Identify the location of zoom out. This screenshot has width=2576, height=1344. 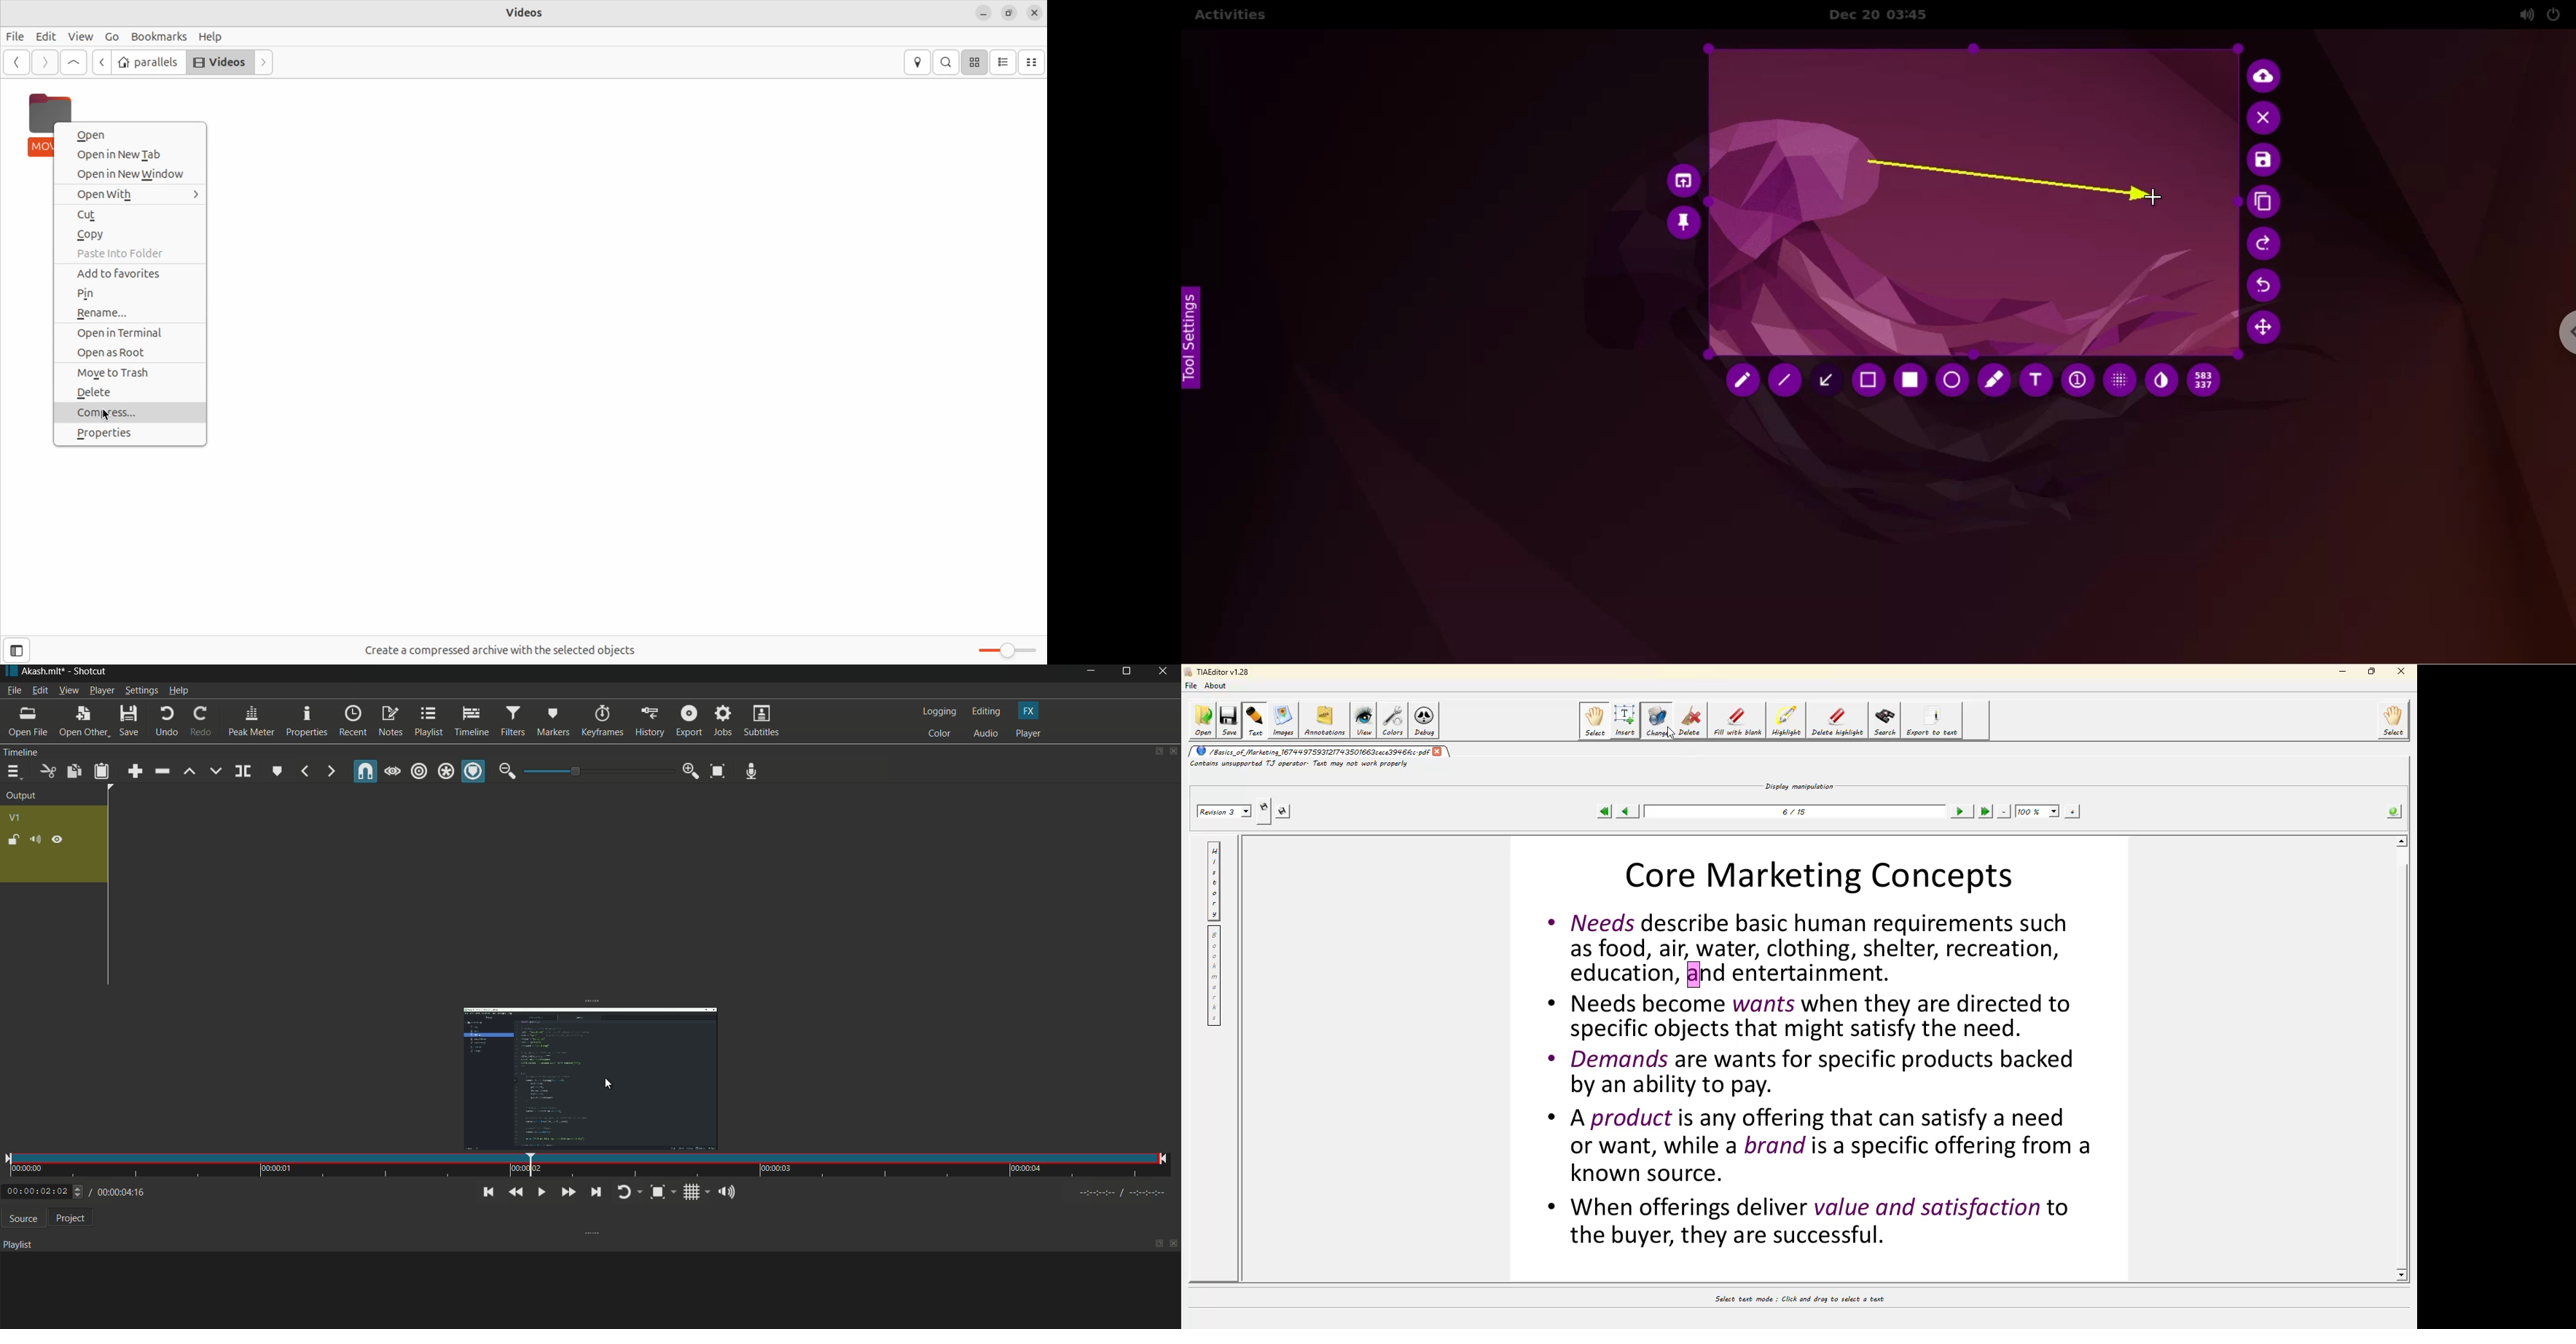
(507, 771).